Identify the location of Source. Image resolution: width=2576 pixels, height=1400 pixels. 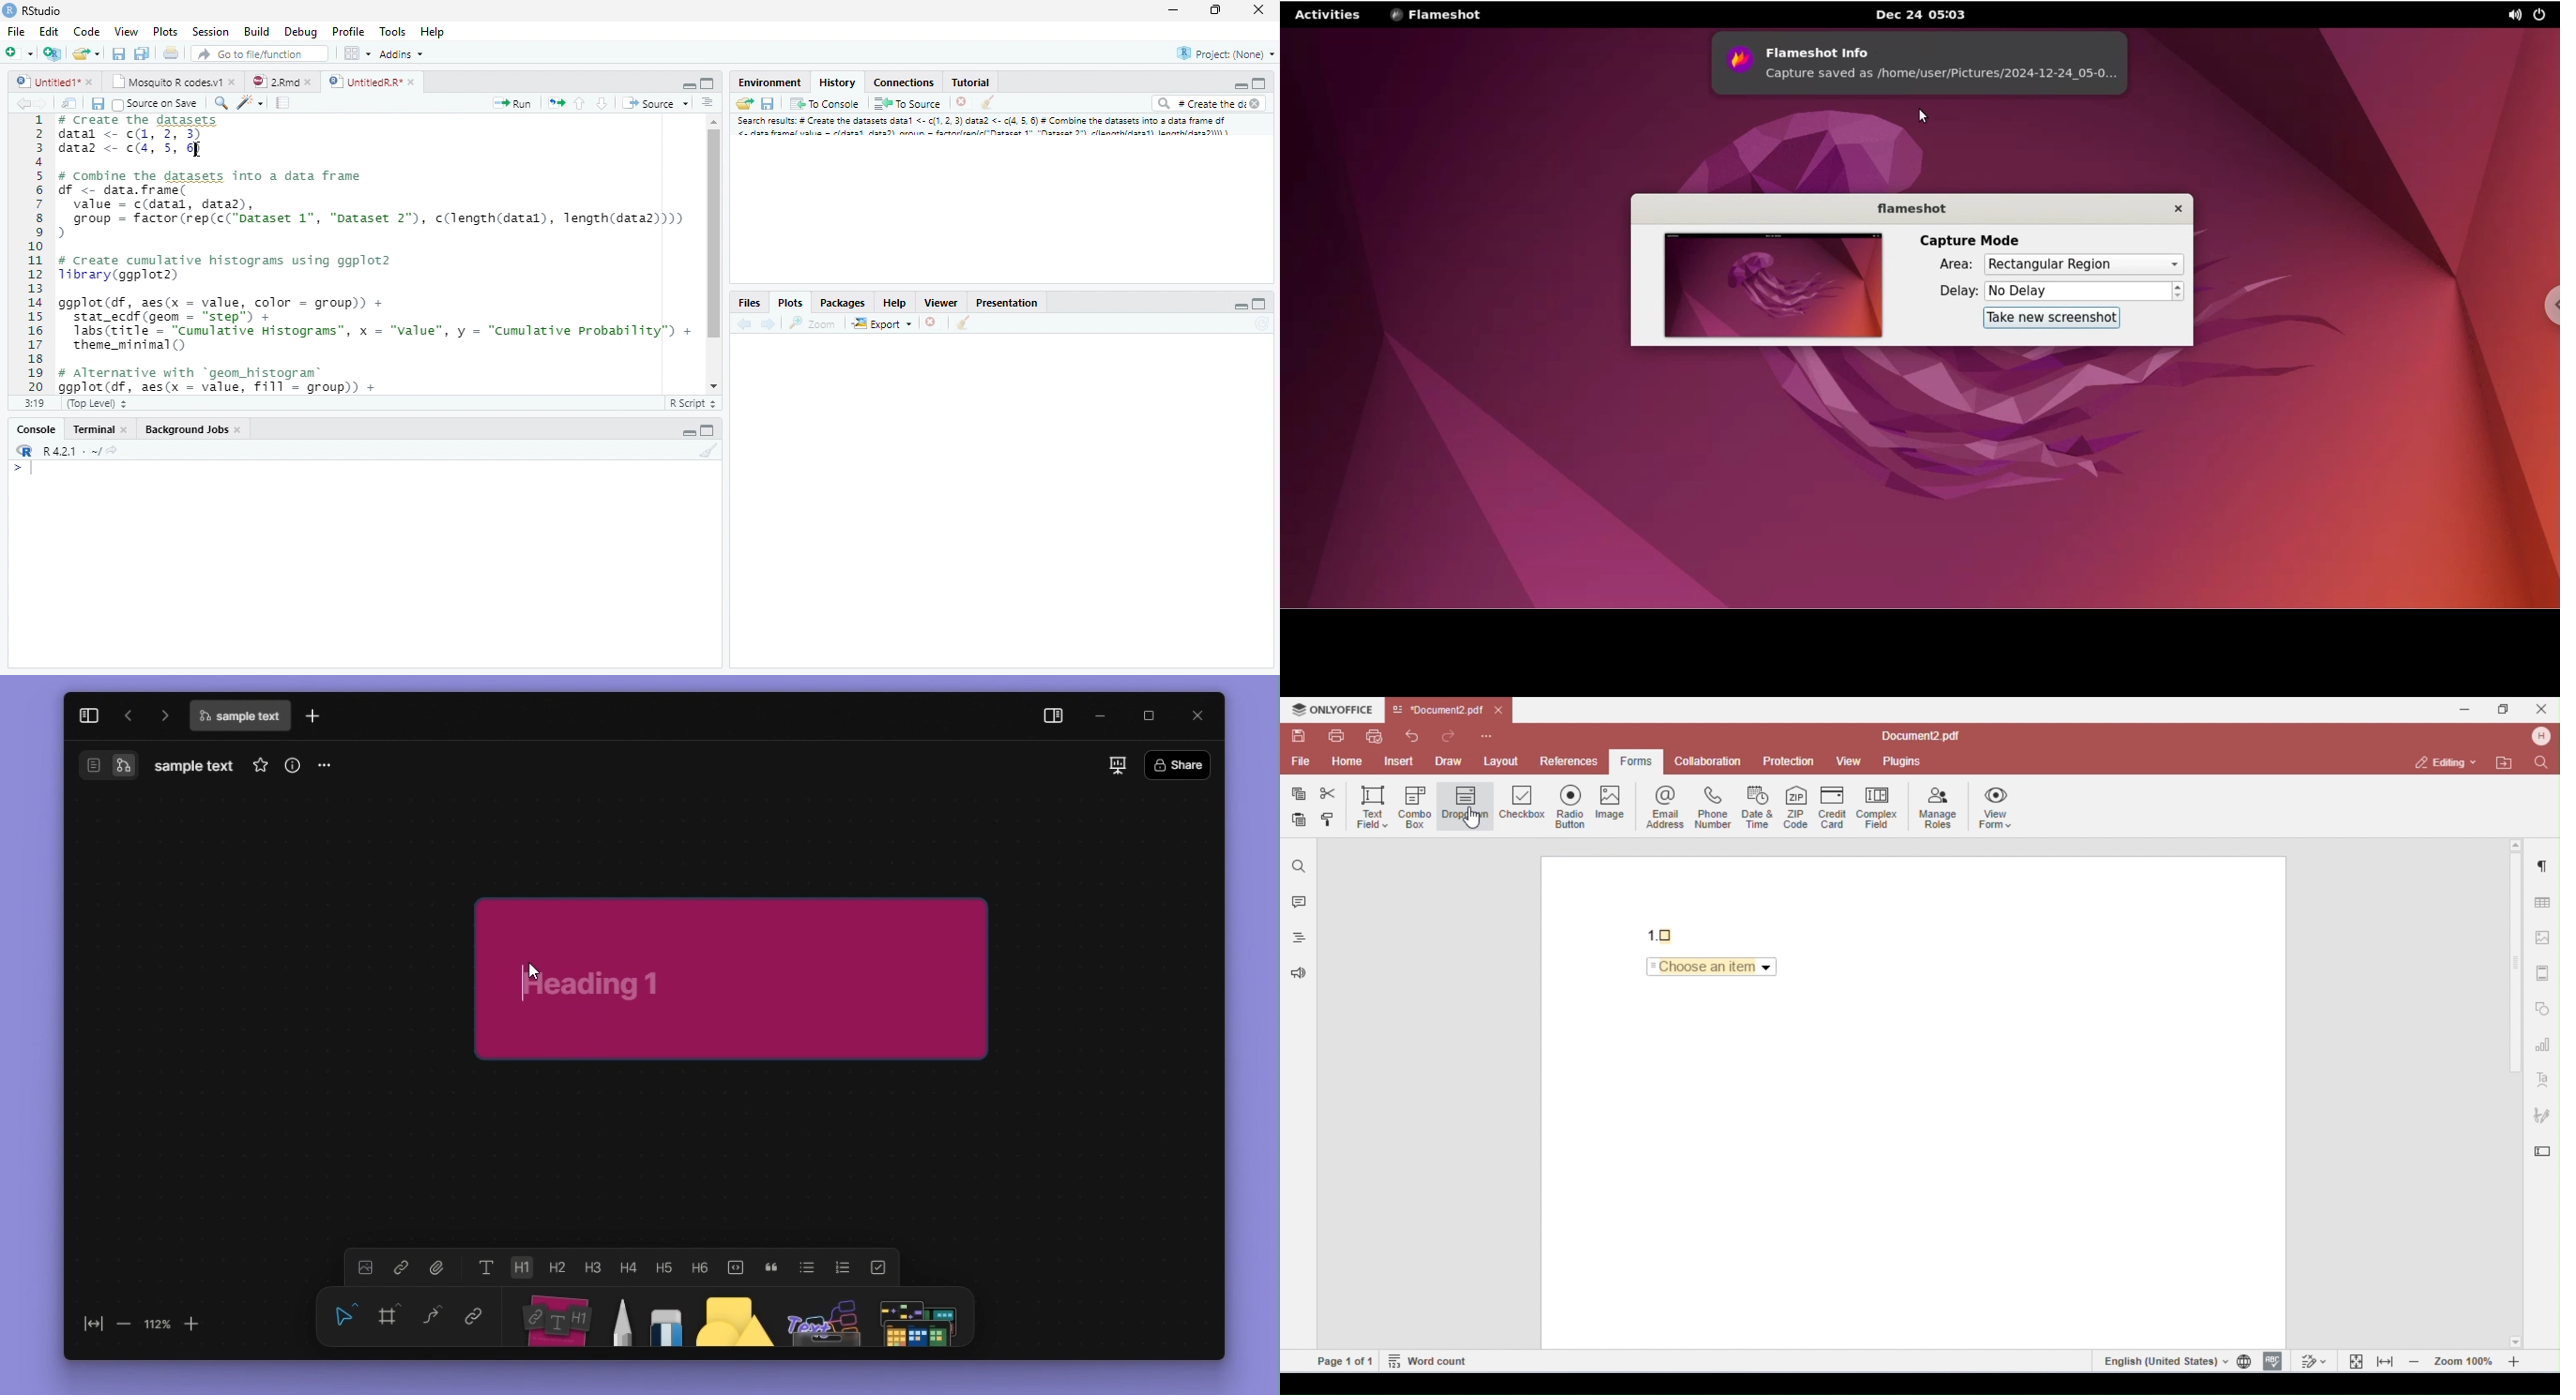
(655, 105).